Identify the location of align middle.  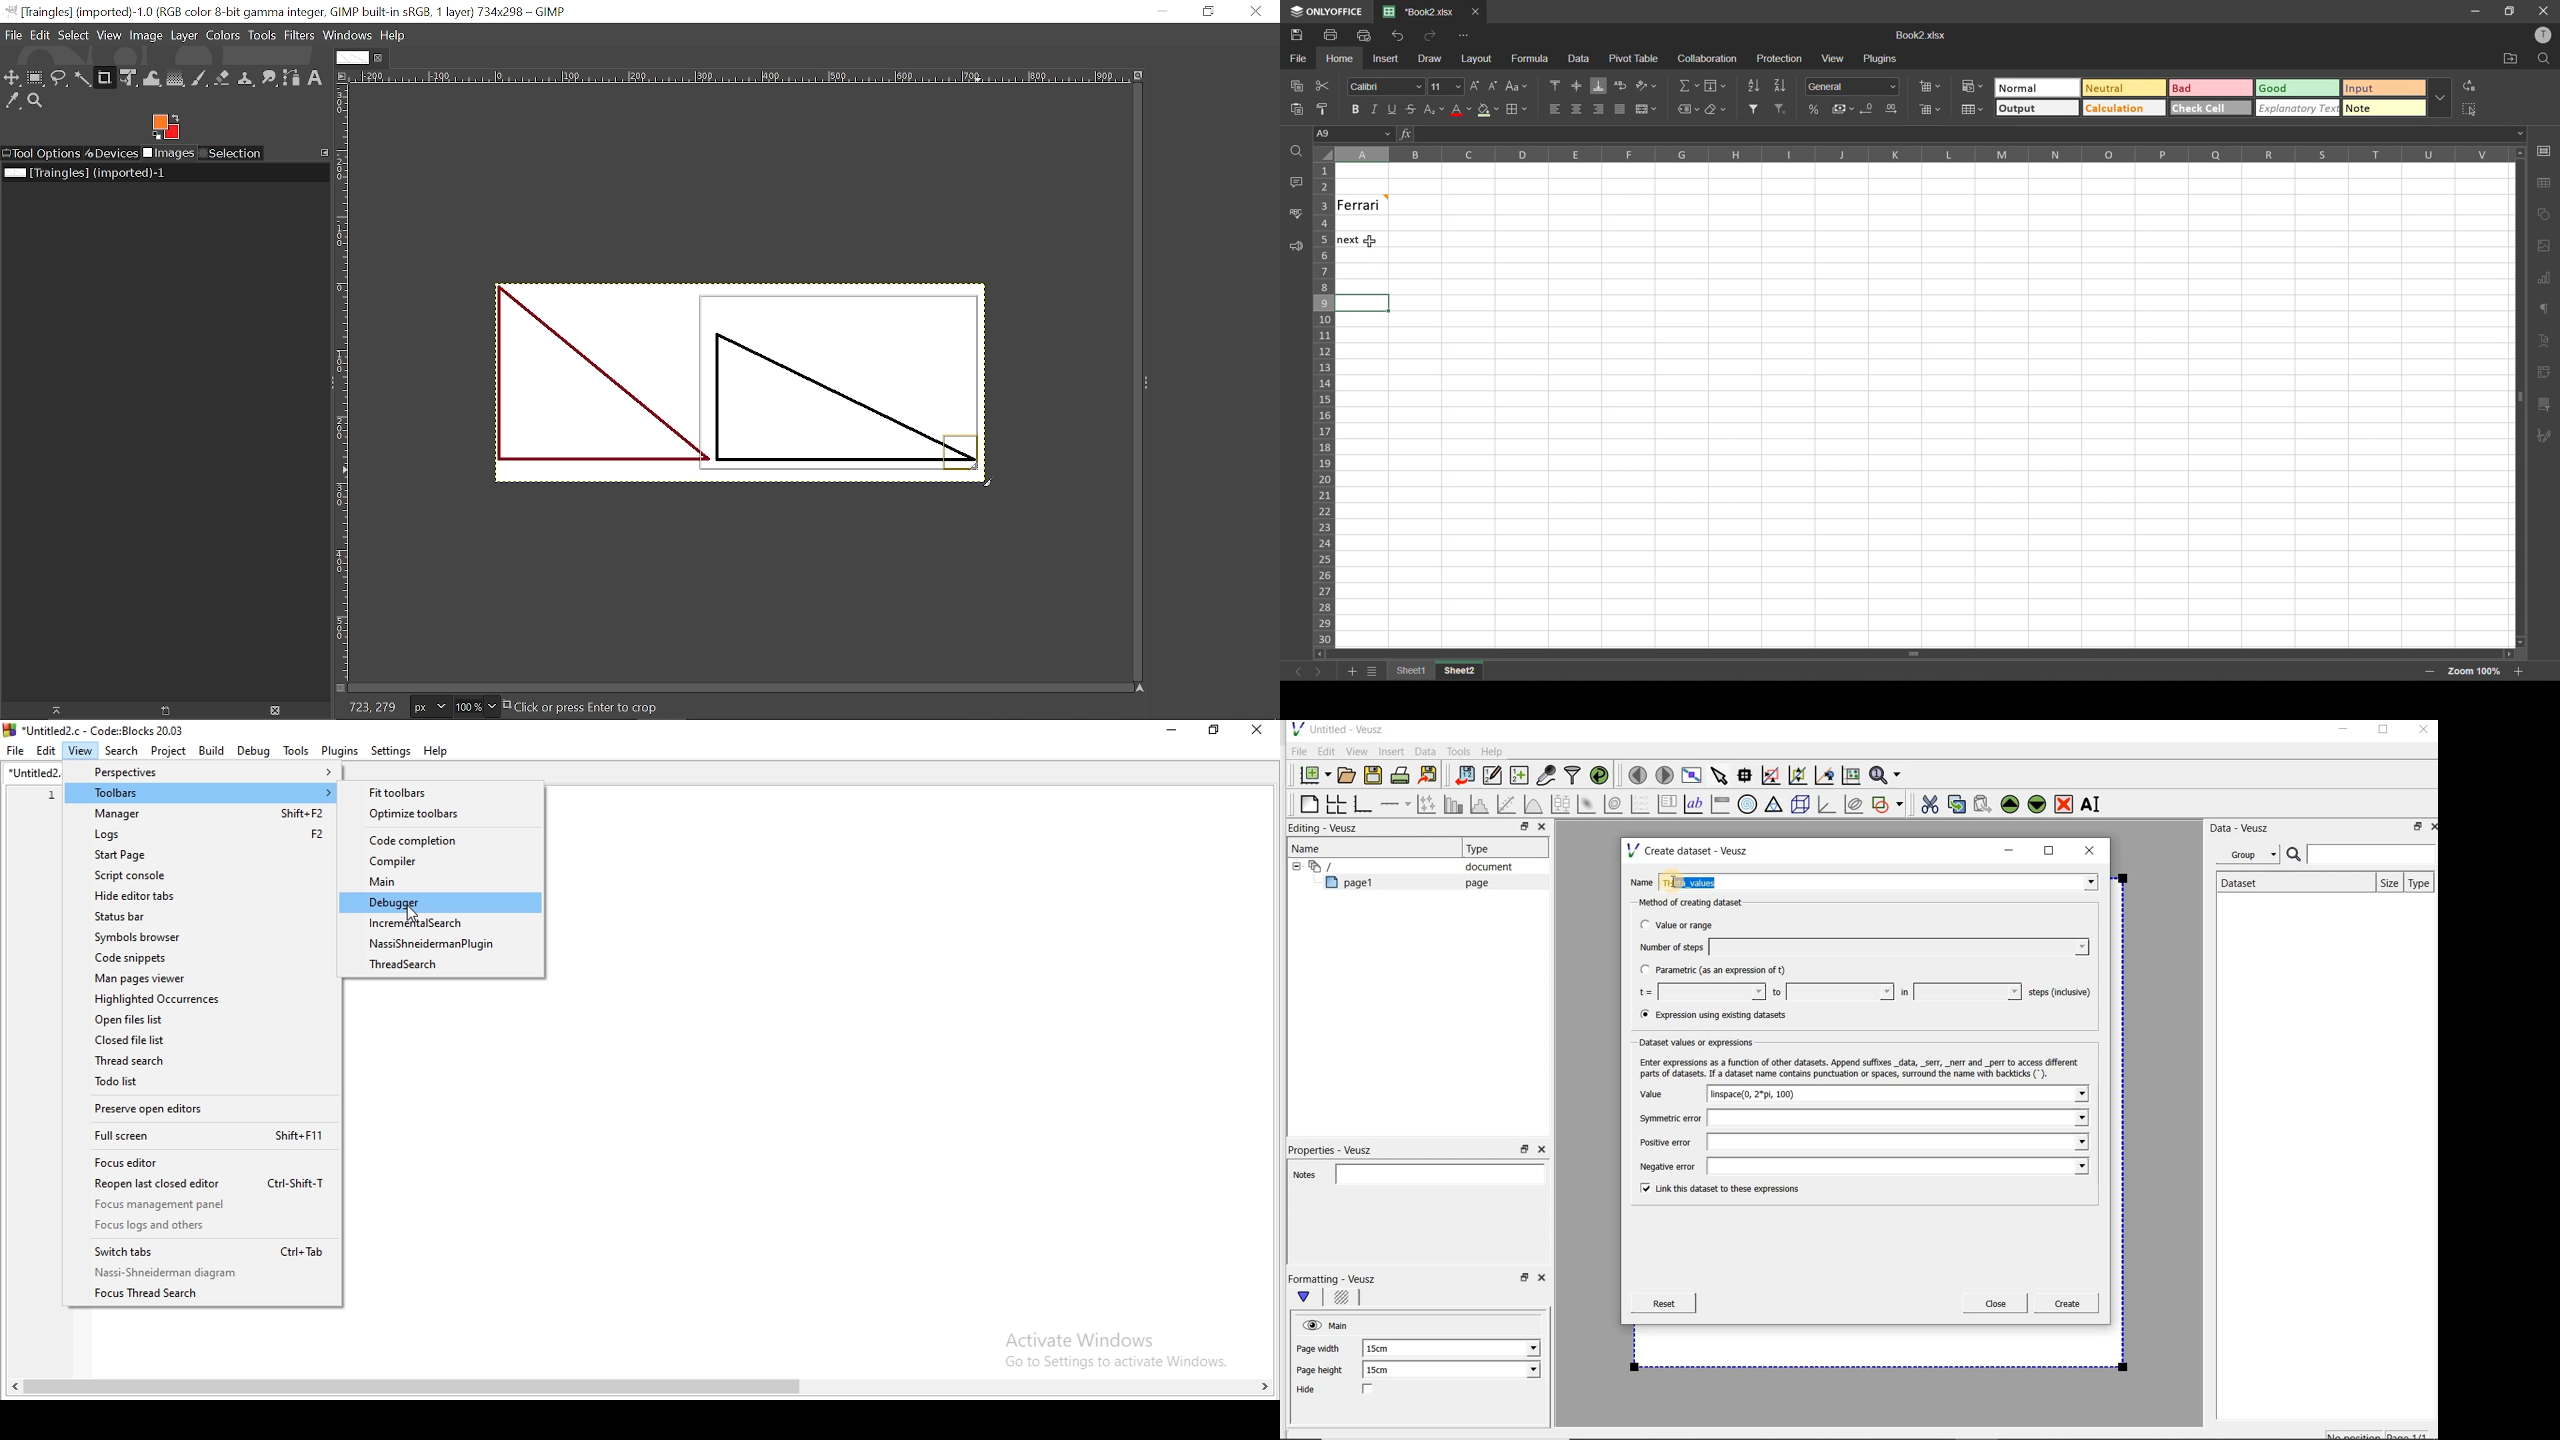
(1578, 87).